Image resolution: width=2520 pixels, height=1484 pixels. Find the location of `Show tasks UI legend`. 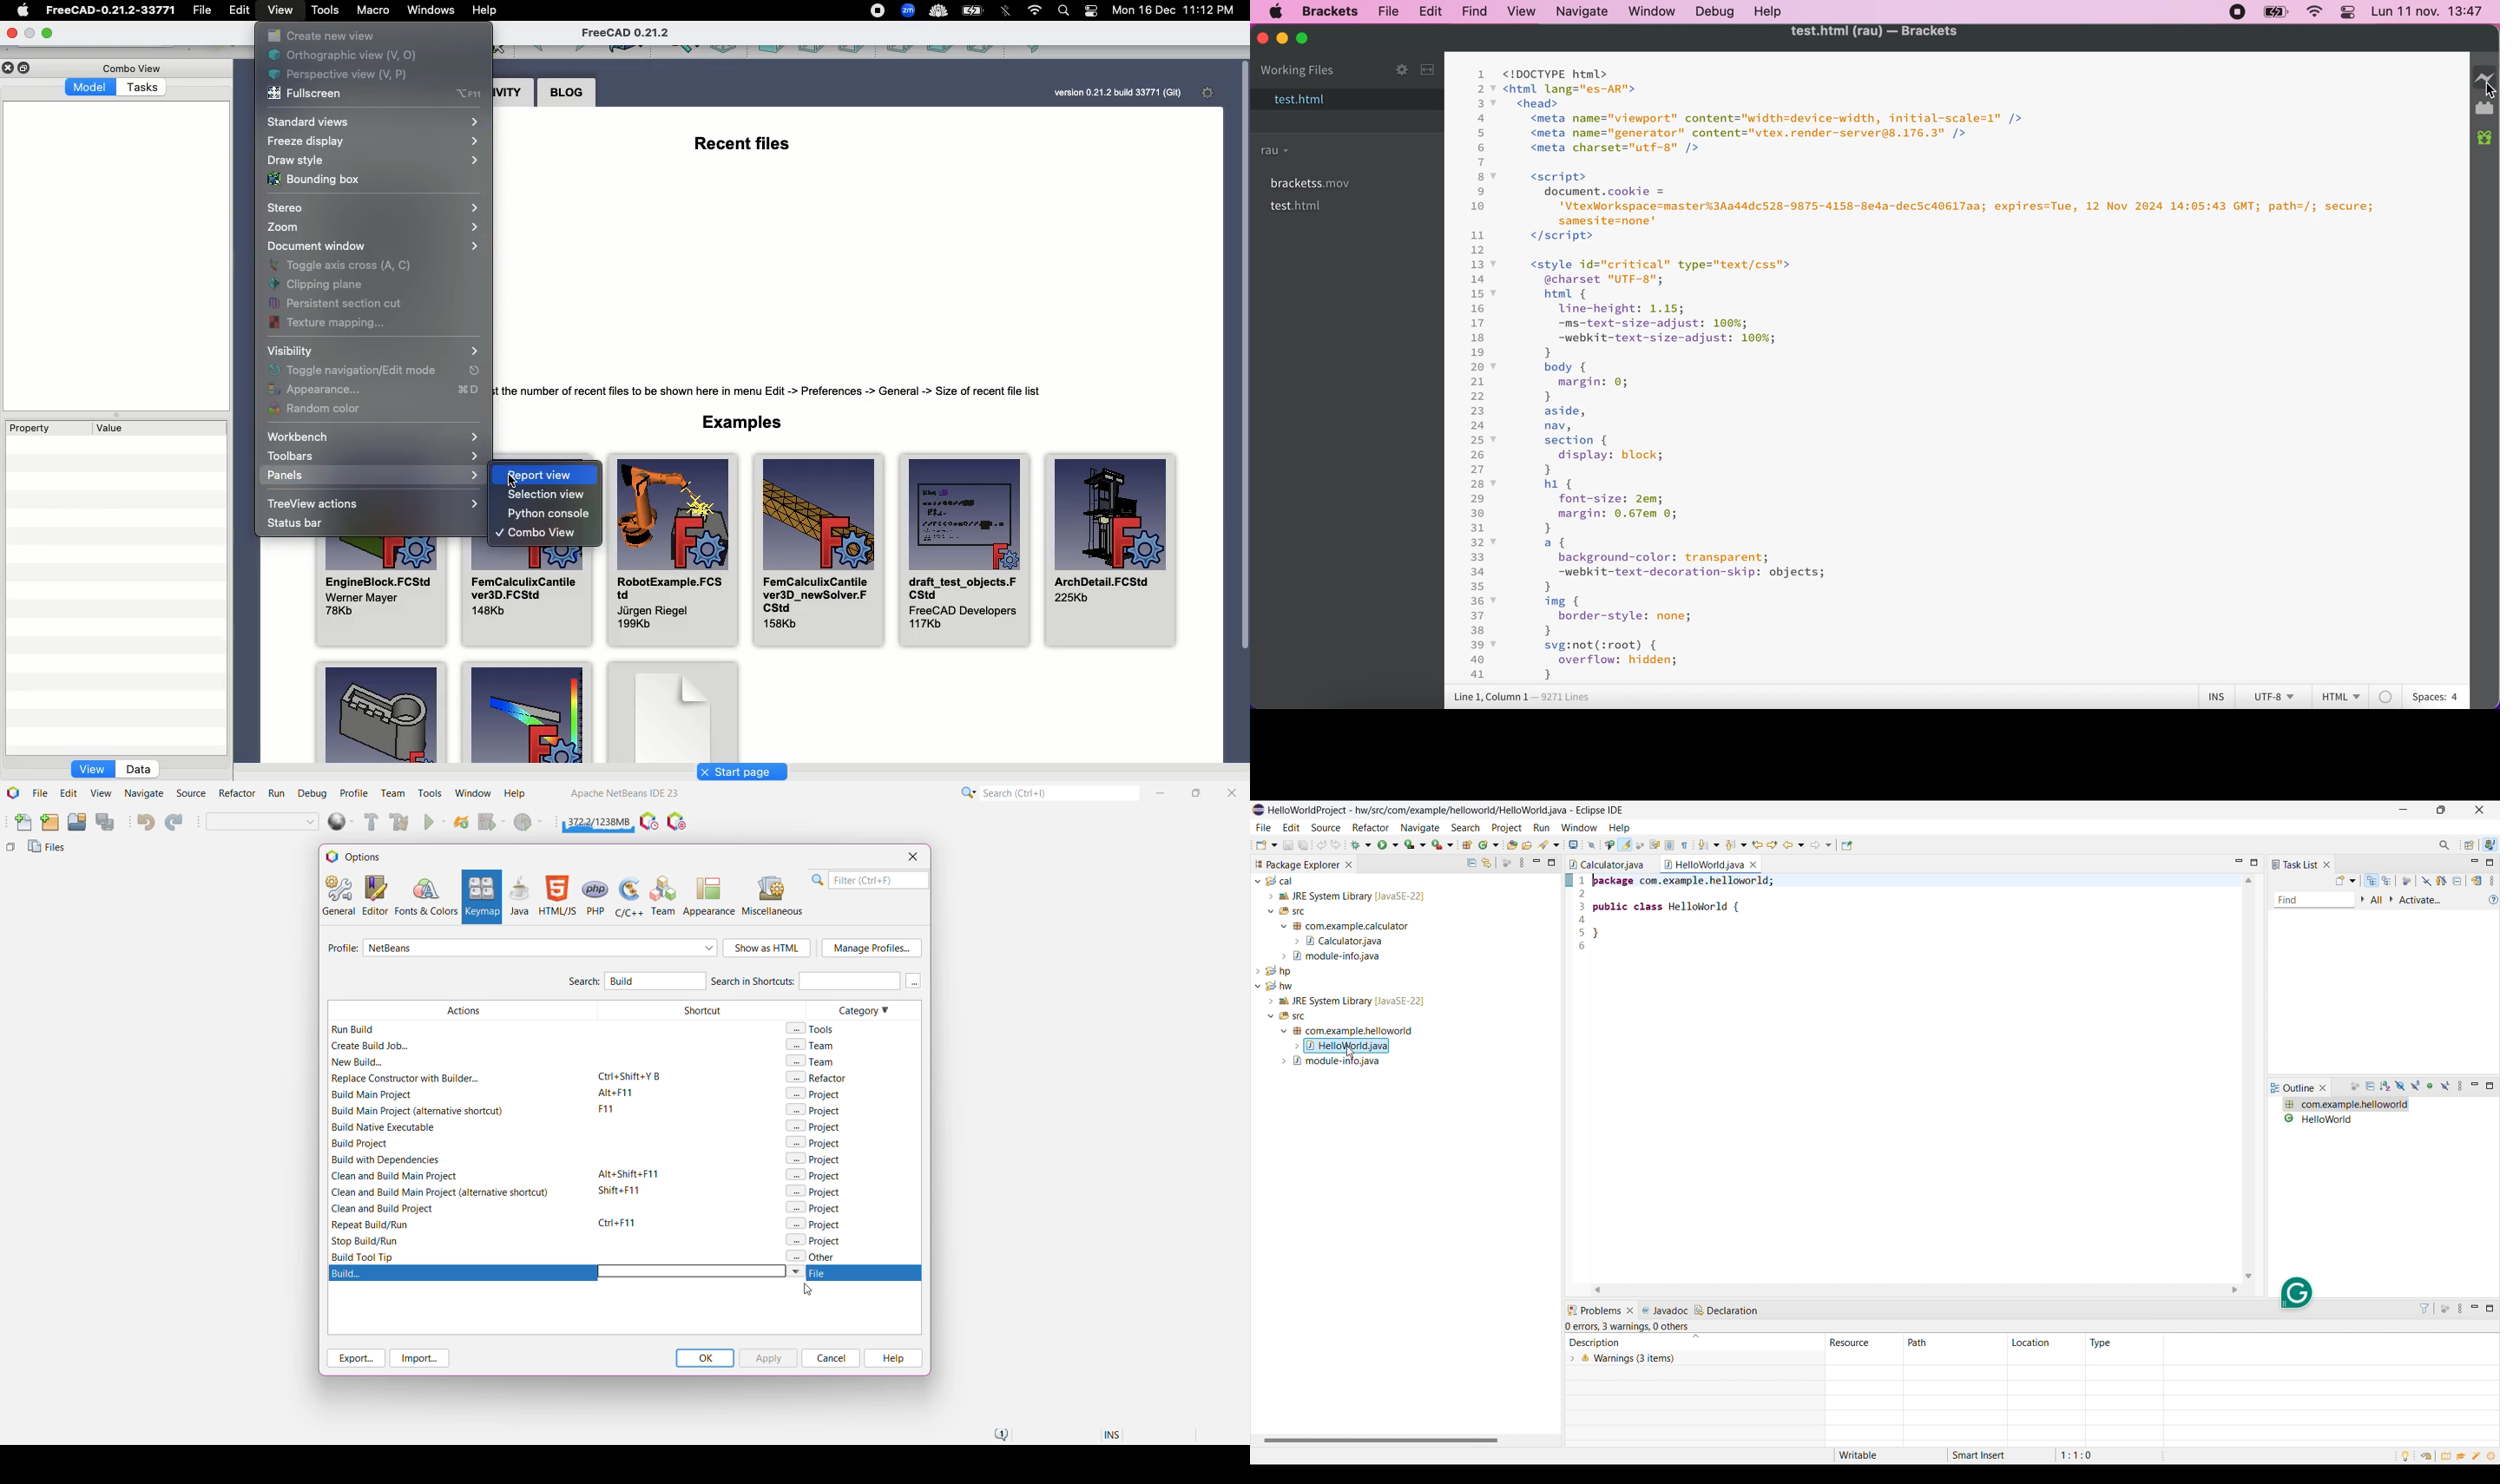

Show tasks UI legend is located at coordinates (2493, 900).